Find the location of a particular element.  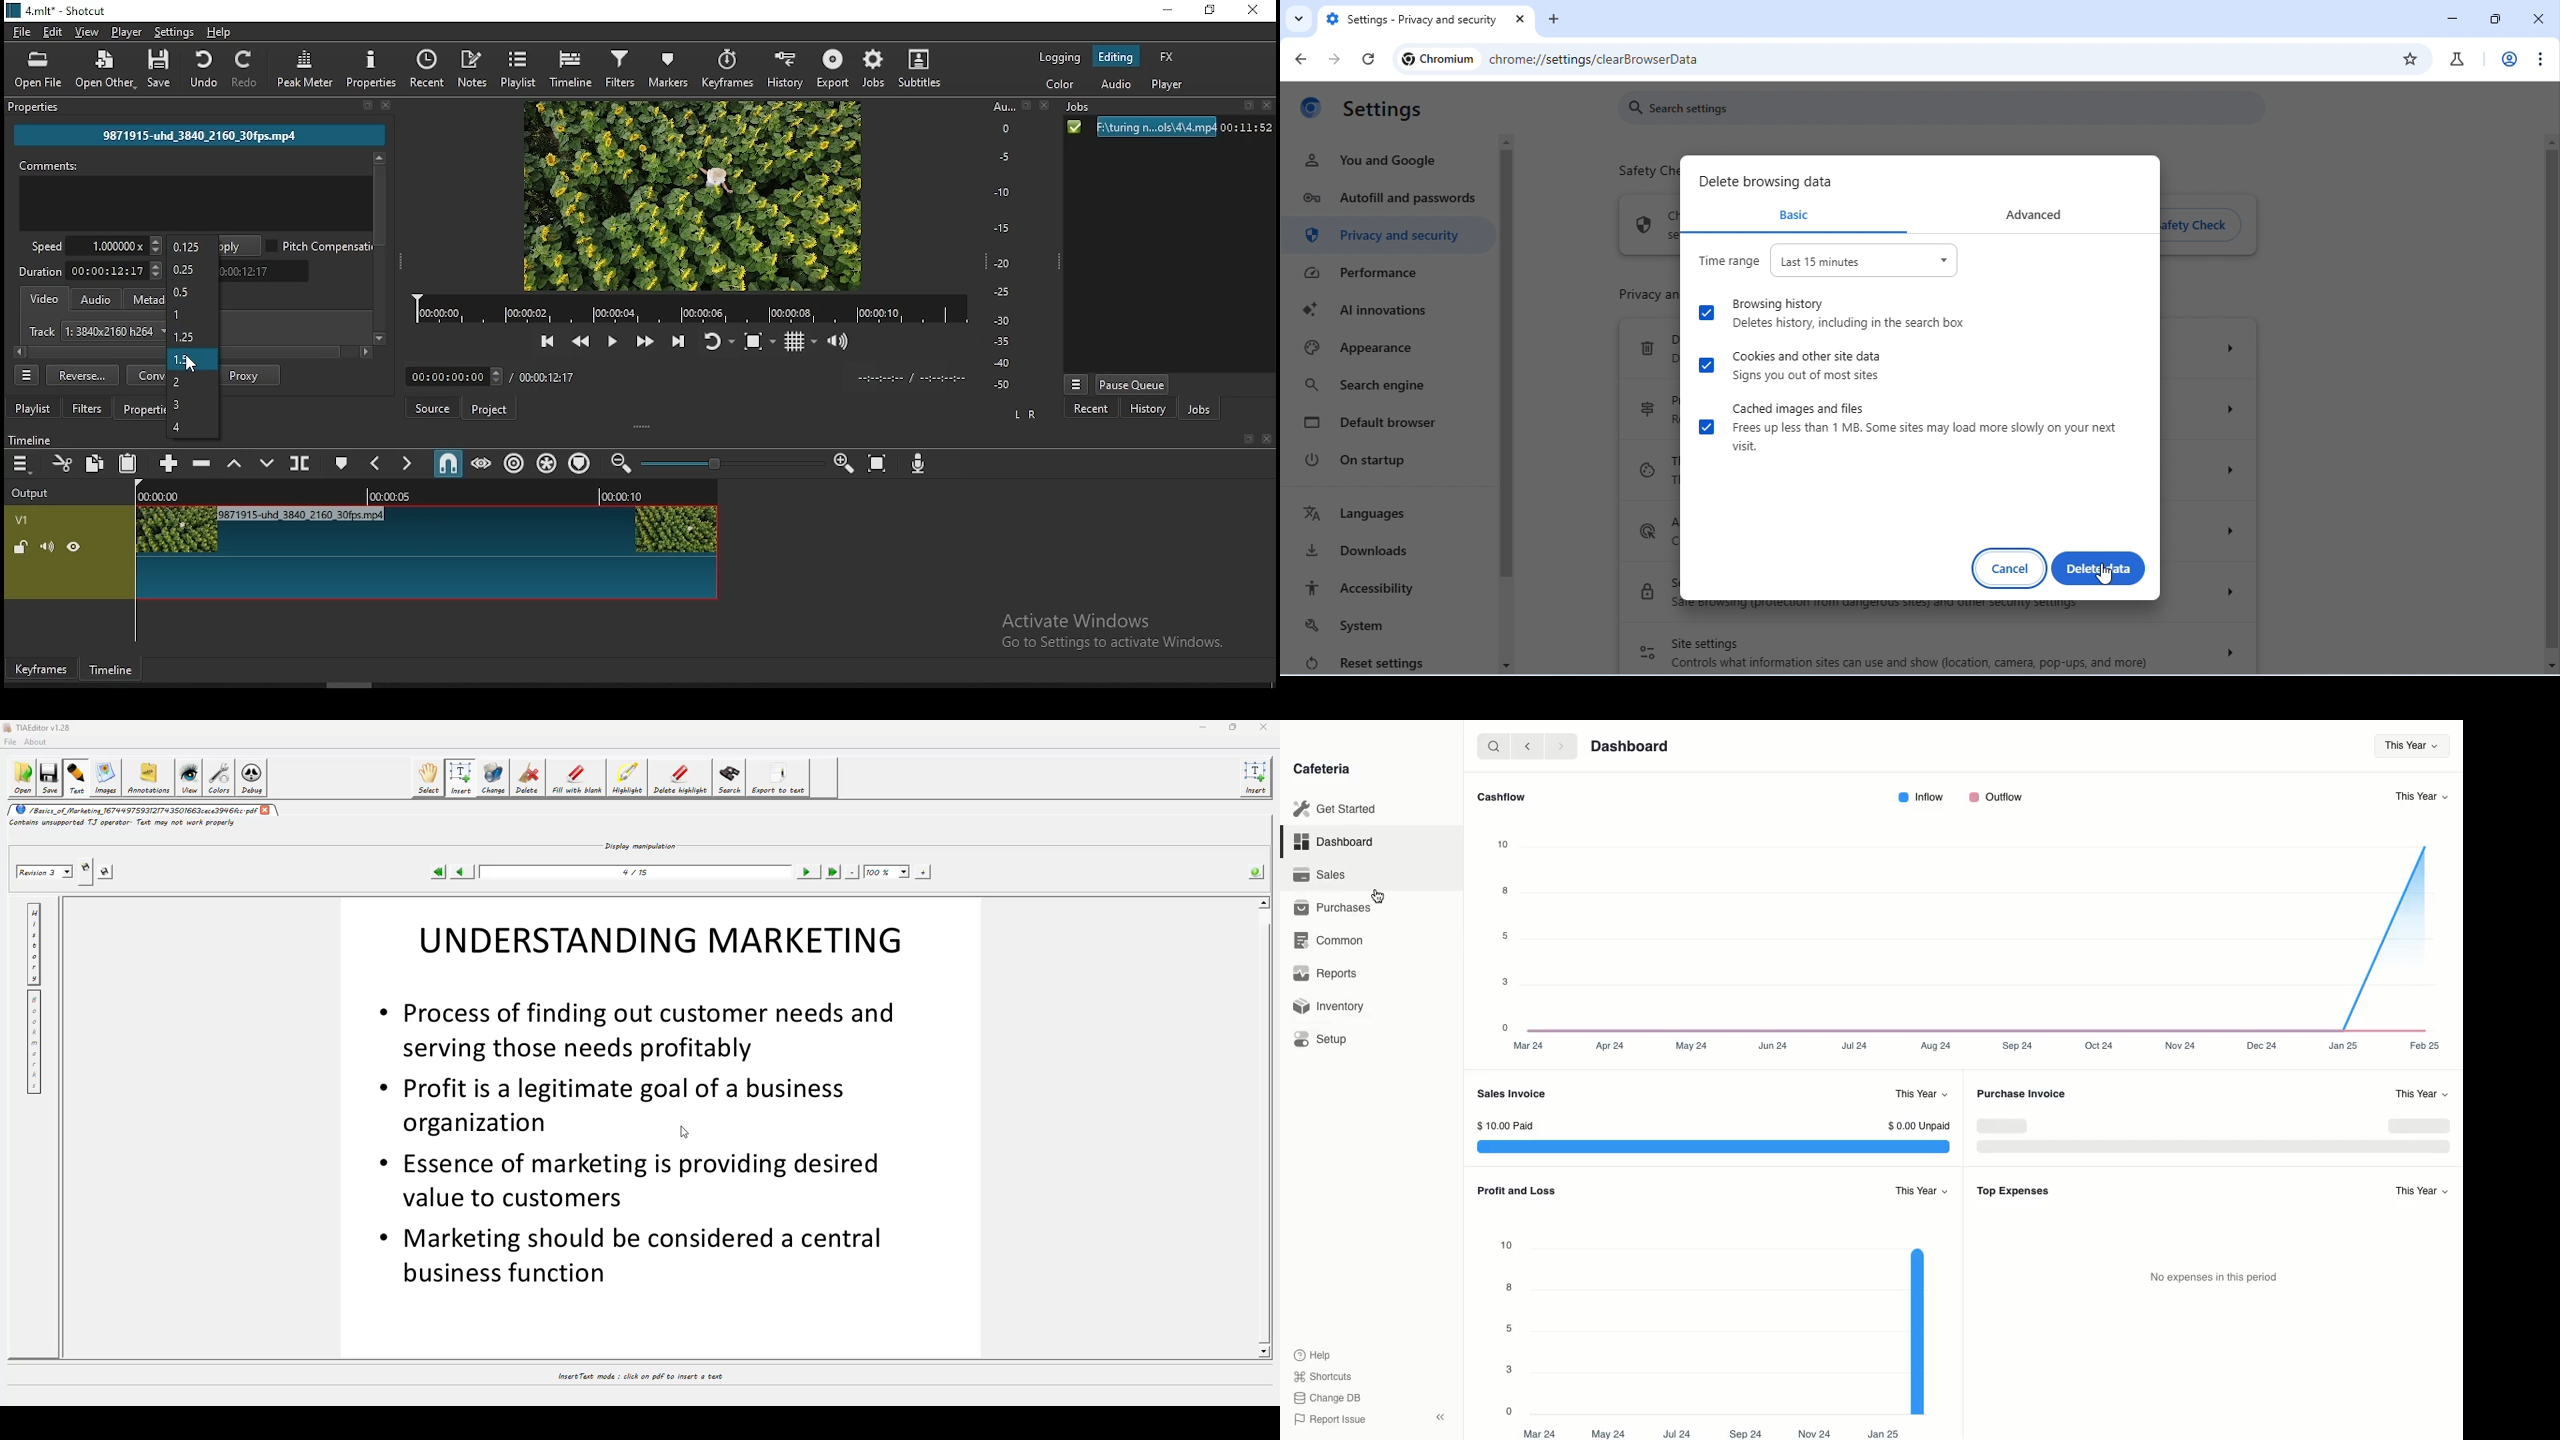

Apr 24 is located at coordinates (1611, 1048).